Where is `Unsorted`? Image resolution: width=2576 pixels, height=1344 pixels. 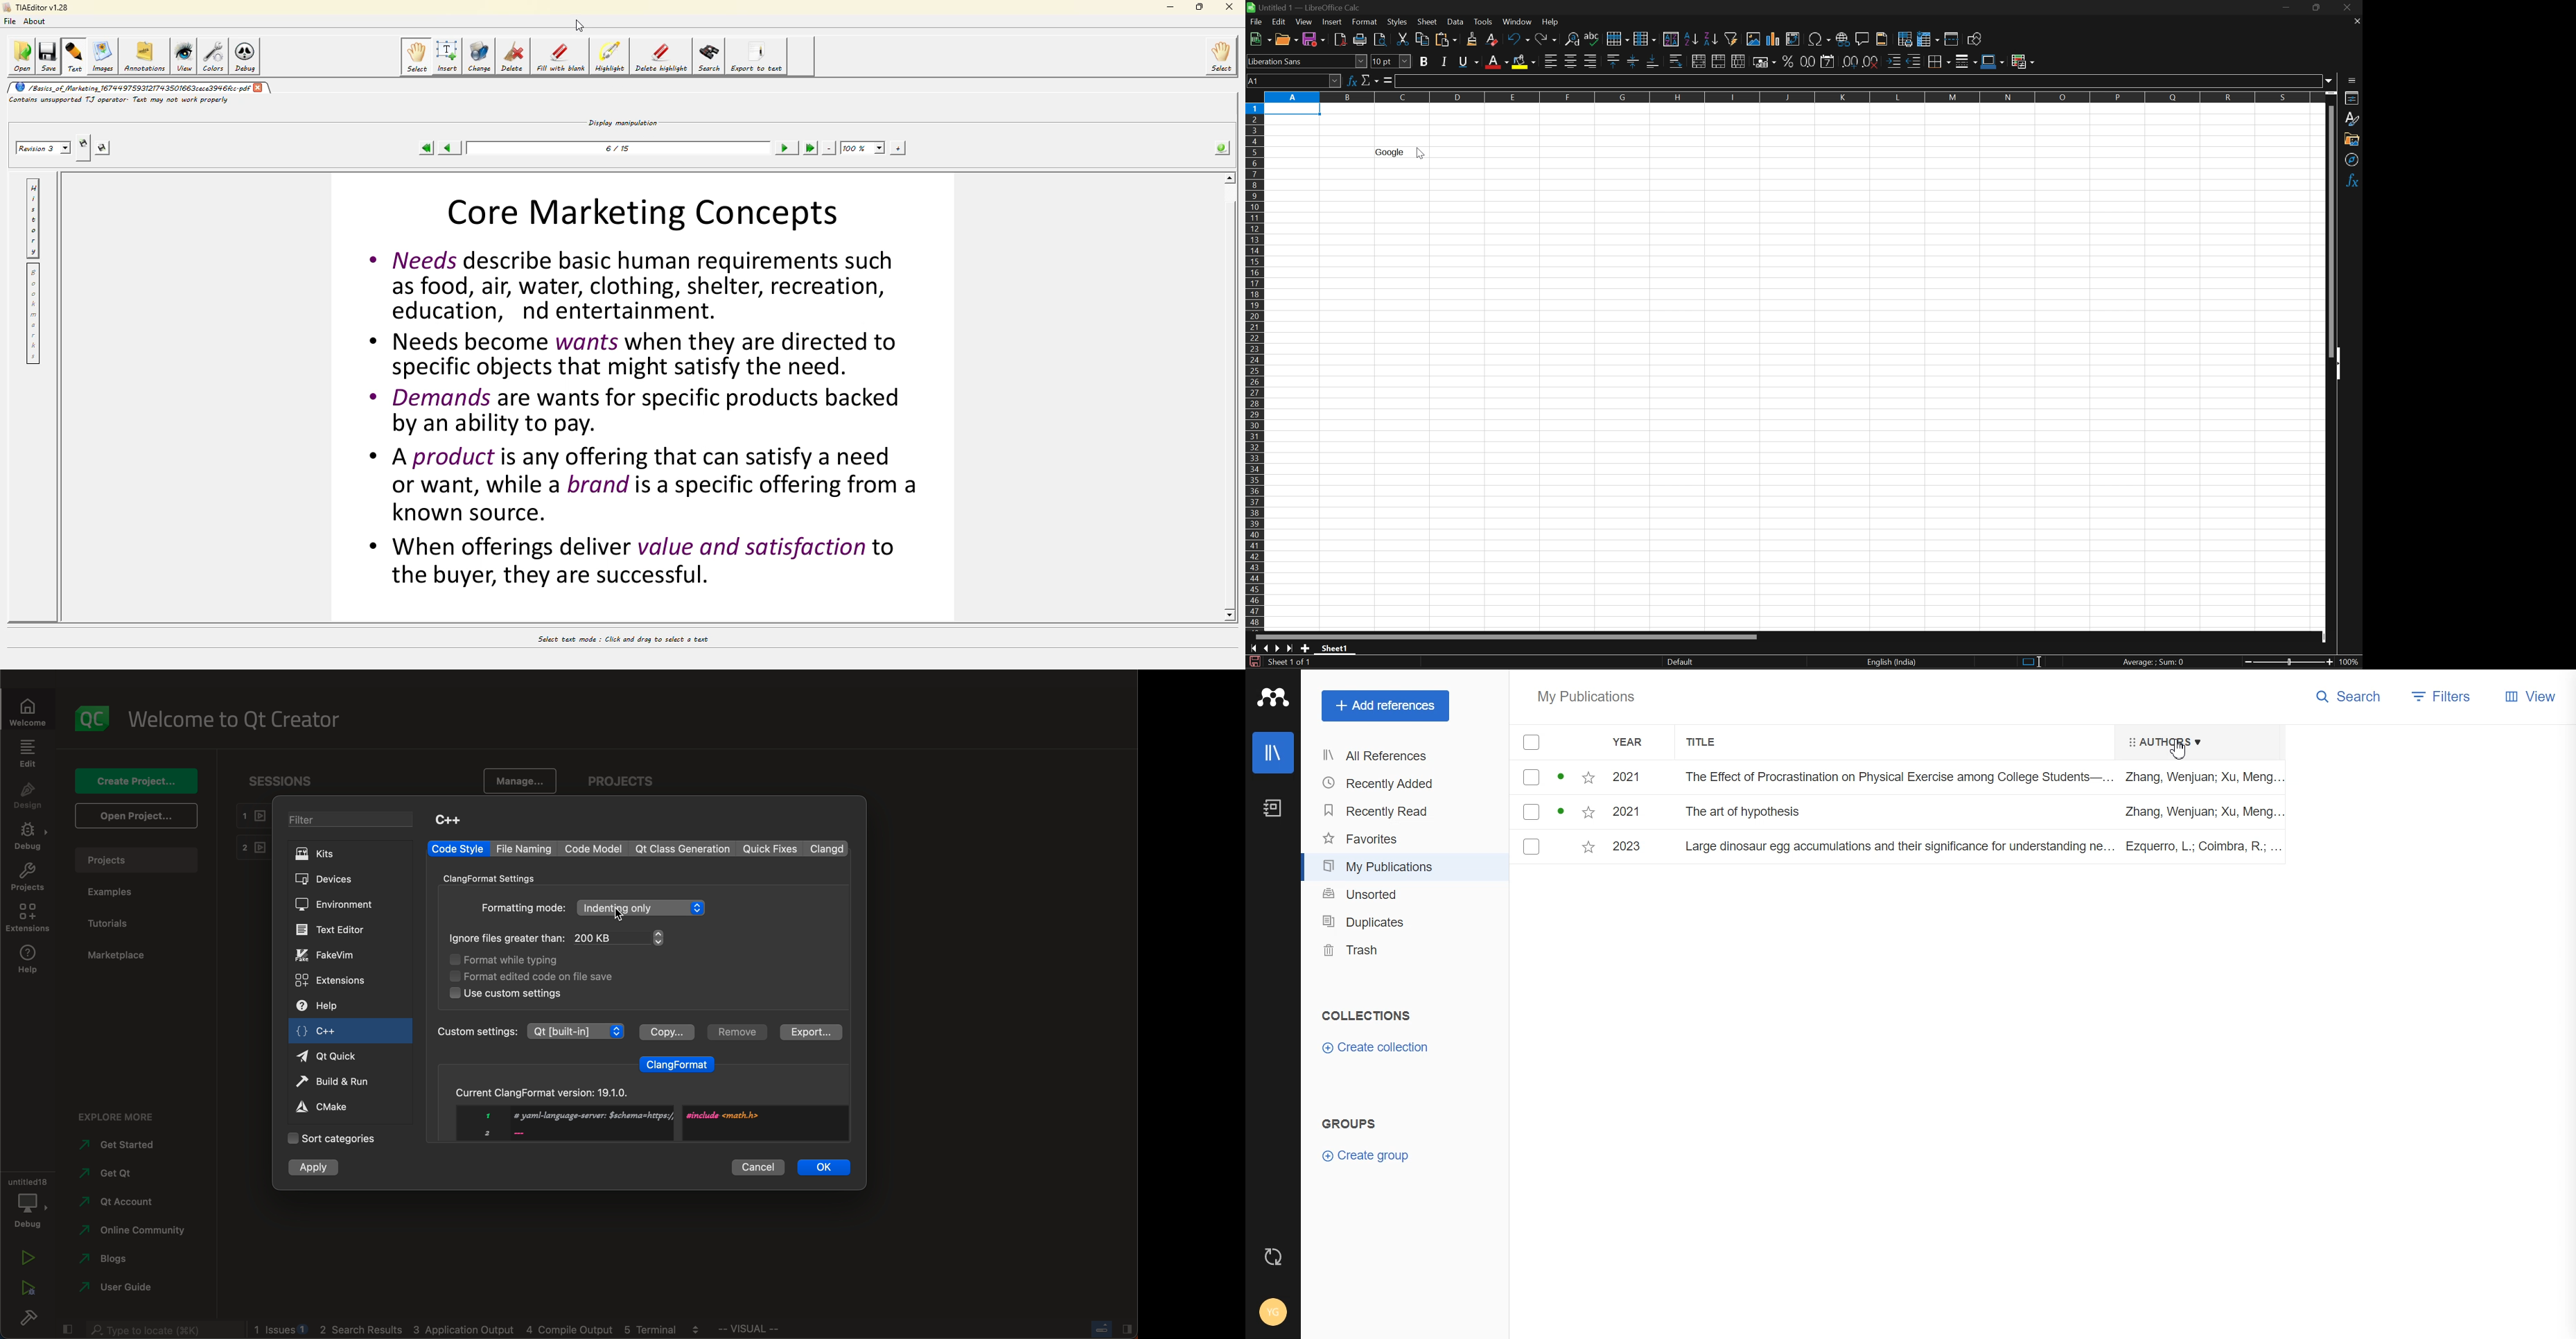
Unsorted is located at coordinates (1401, 895).